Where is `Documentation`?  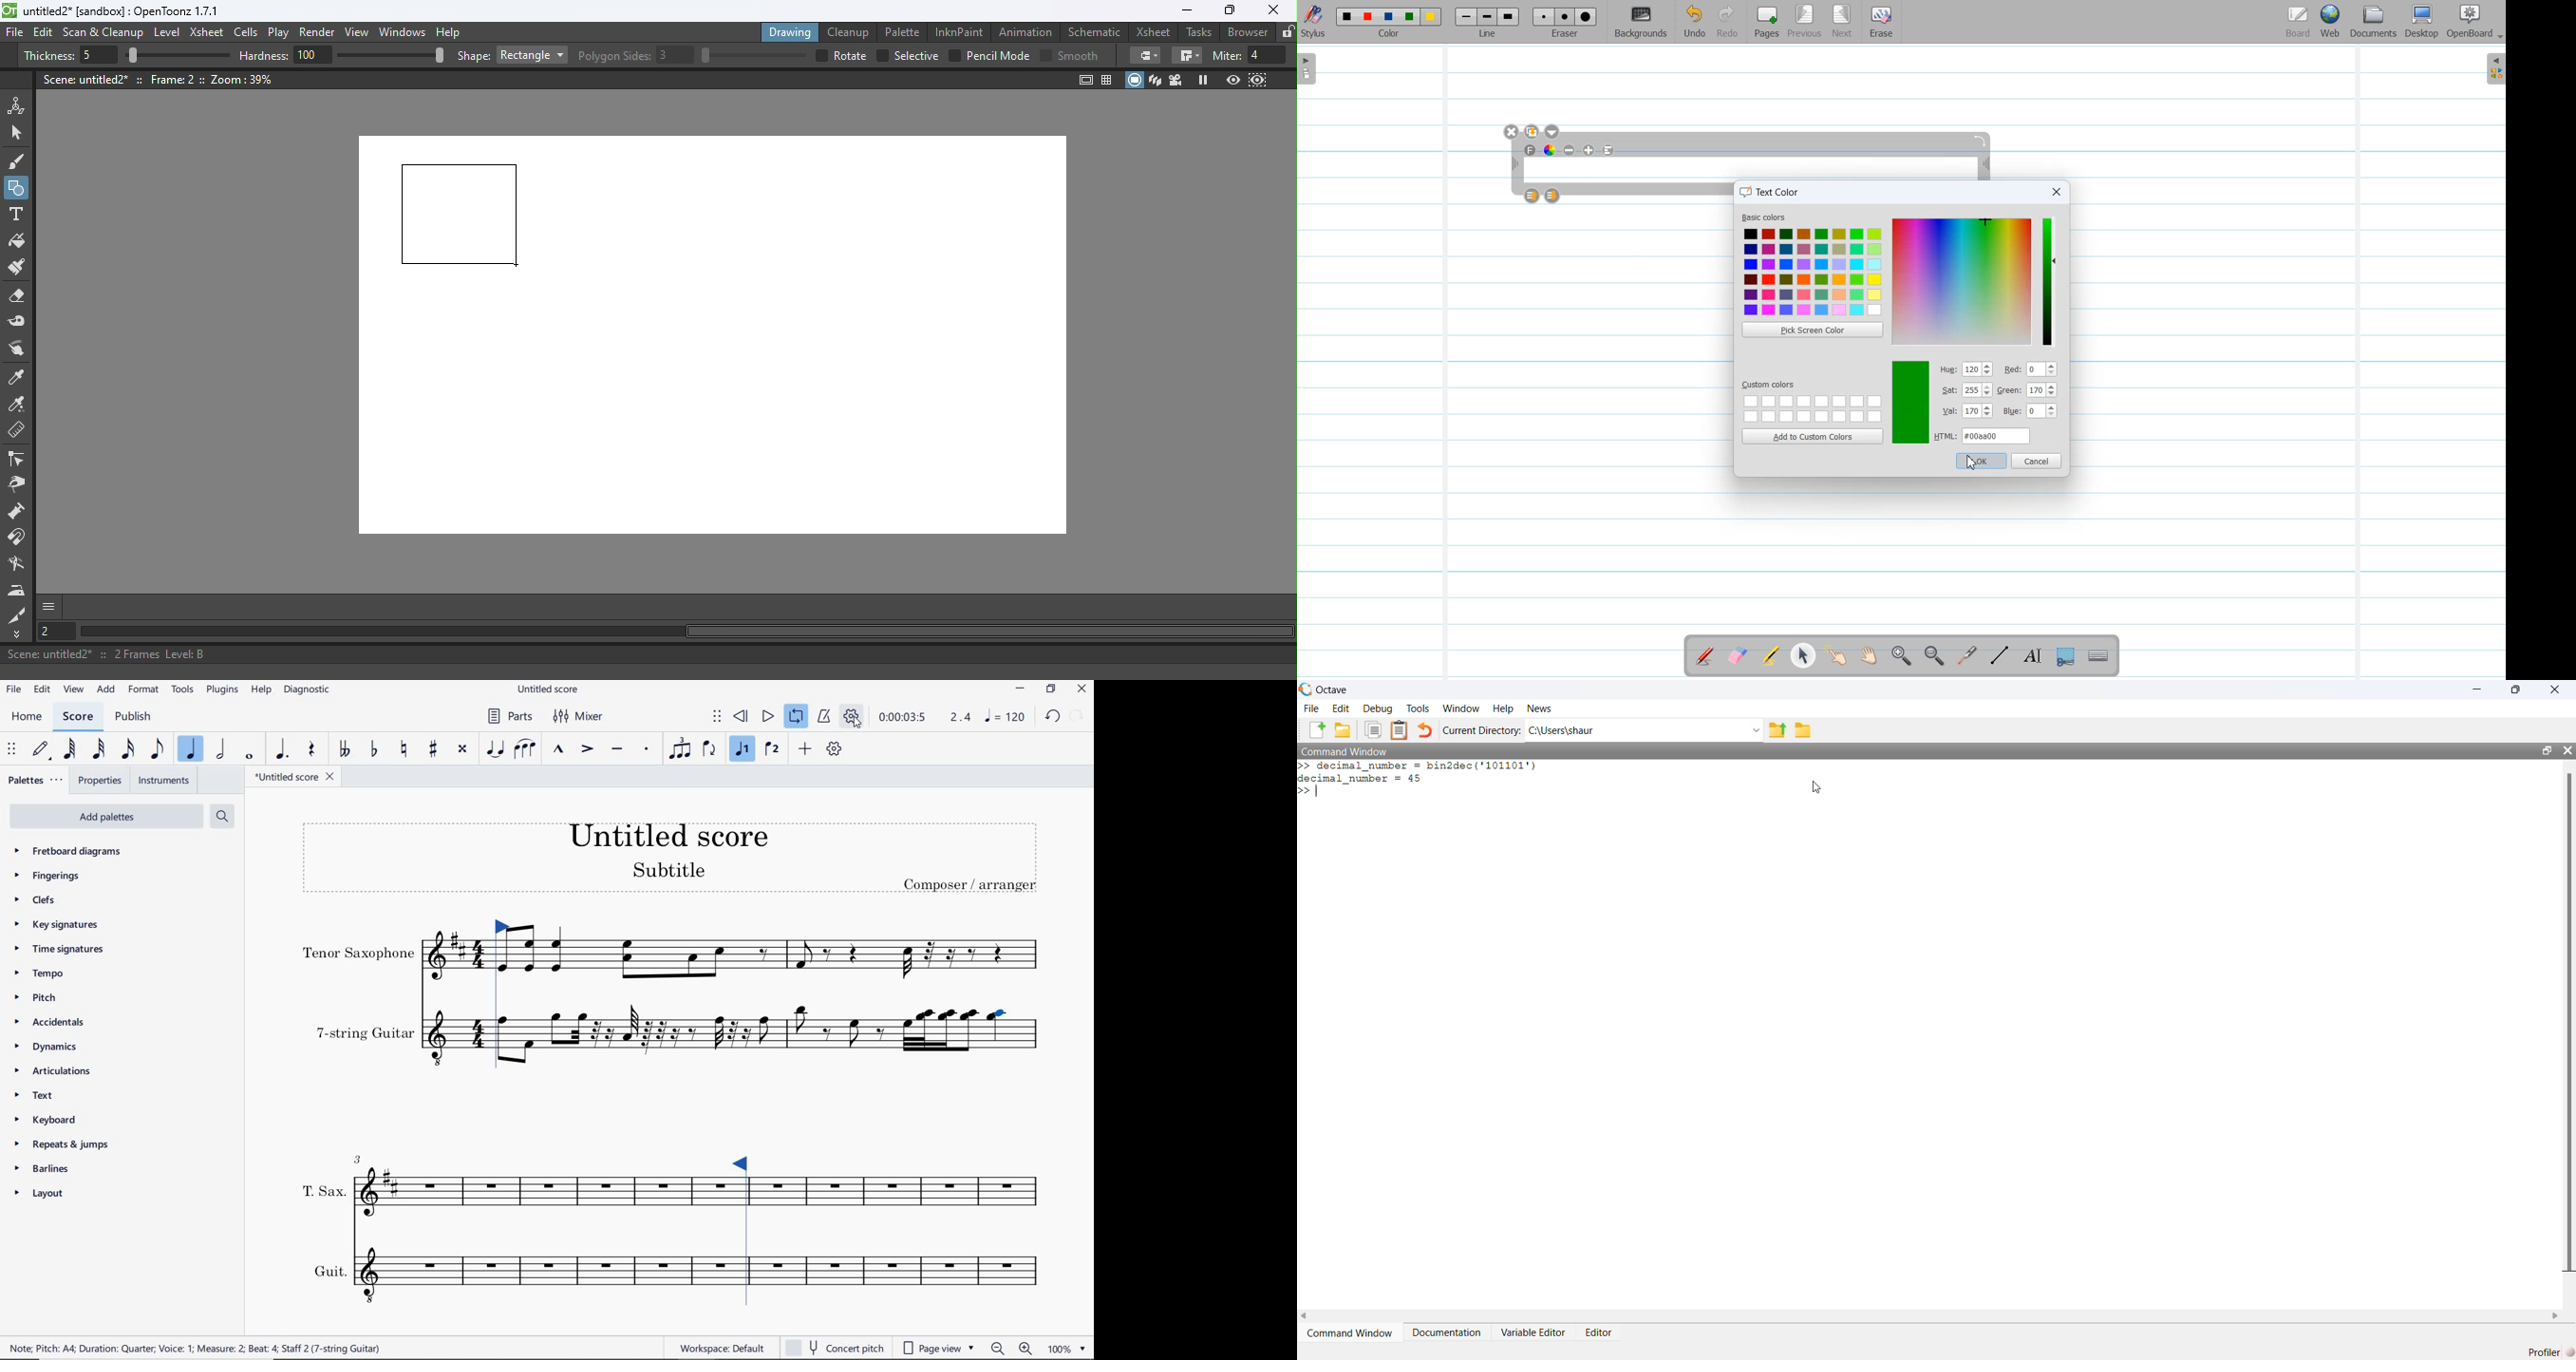 Documentation is located at coordinates (1447, 1333).